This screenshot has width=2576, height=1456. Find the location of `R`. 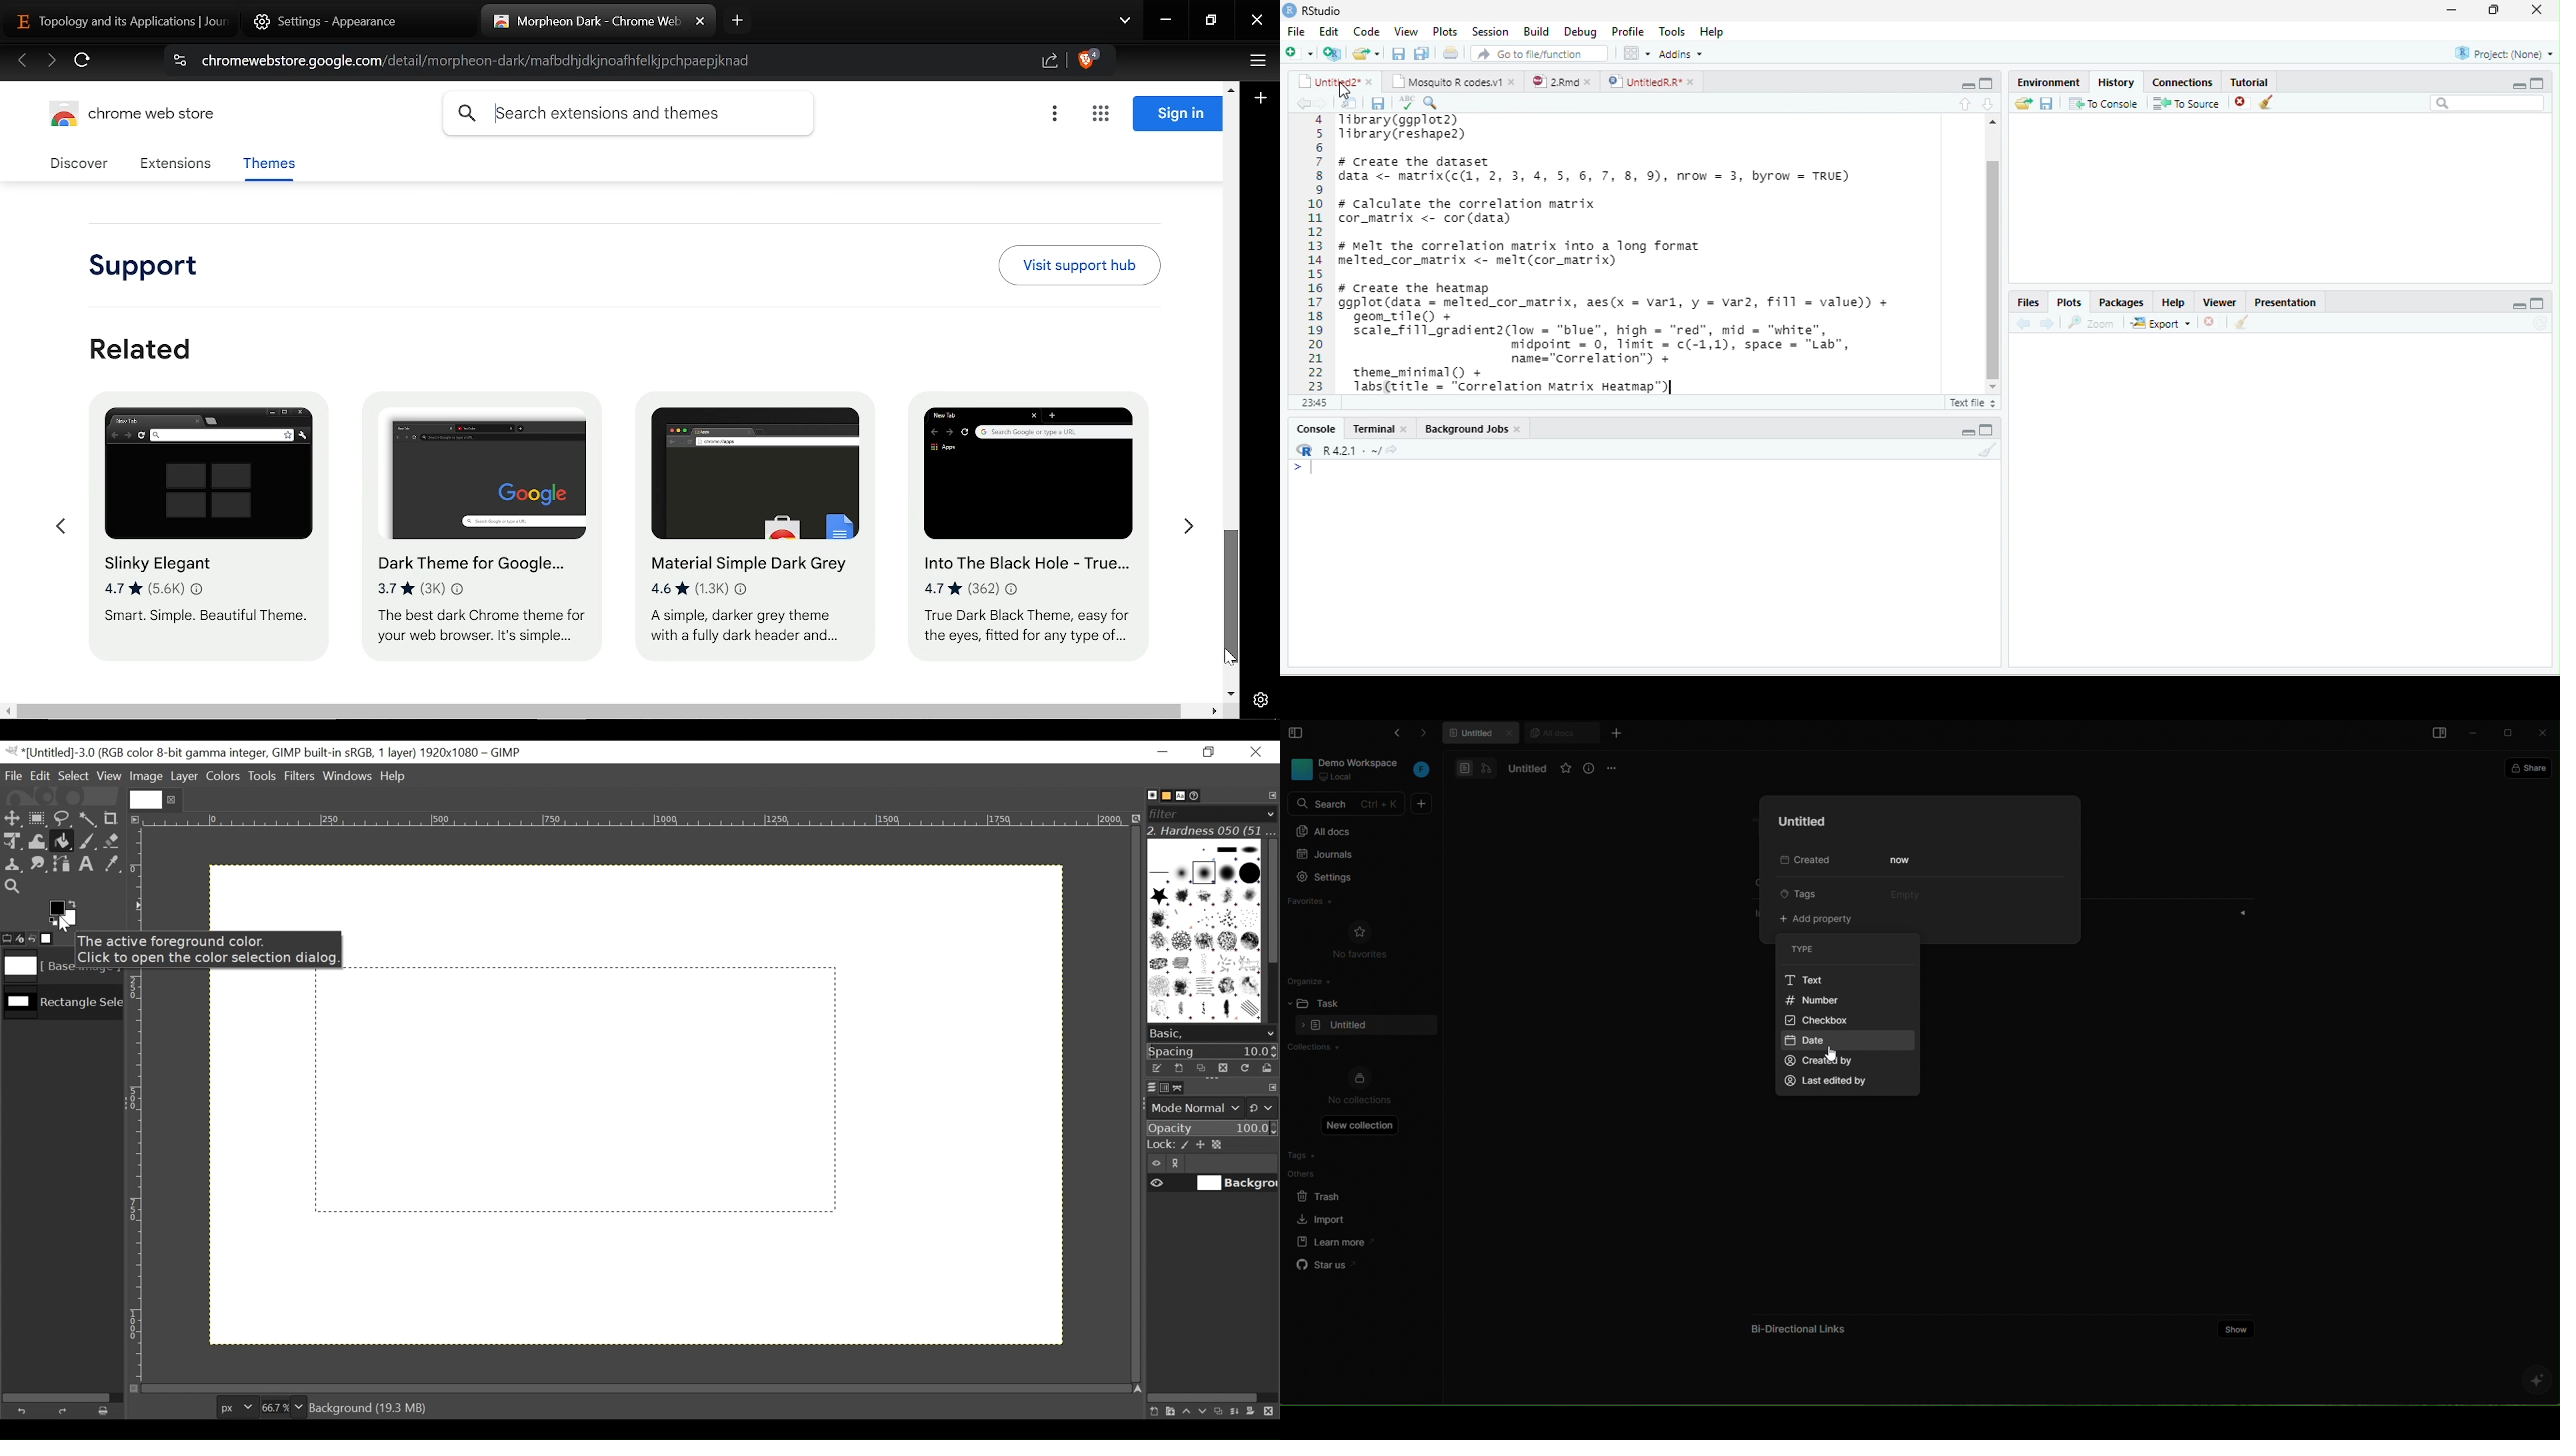

R is located at coordinates (1347, 451).